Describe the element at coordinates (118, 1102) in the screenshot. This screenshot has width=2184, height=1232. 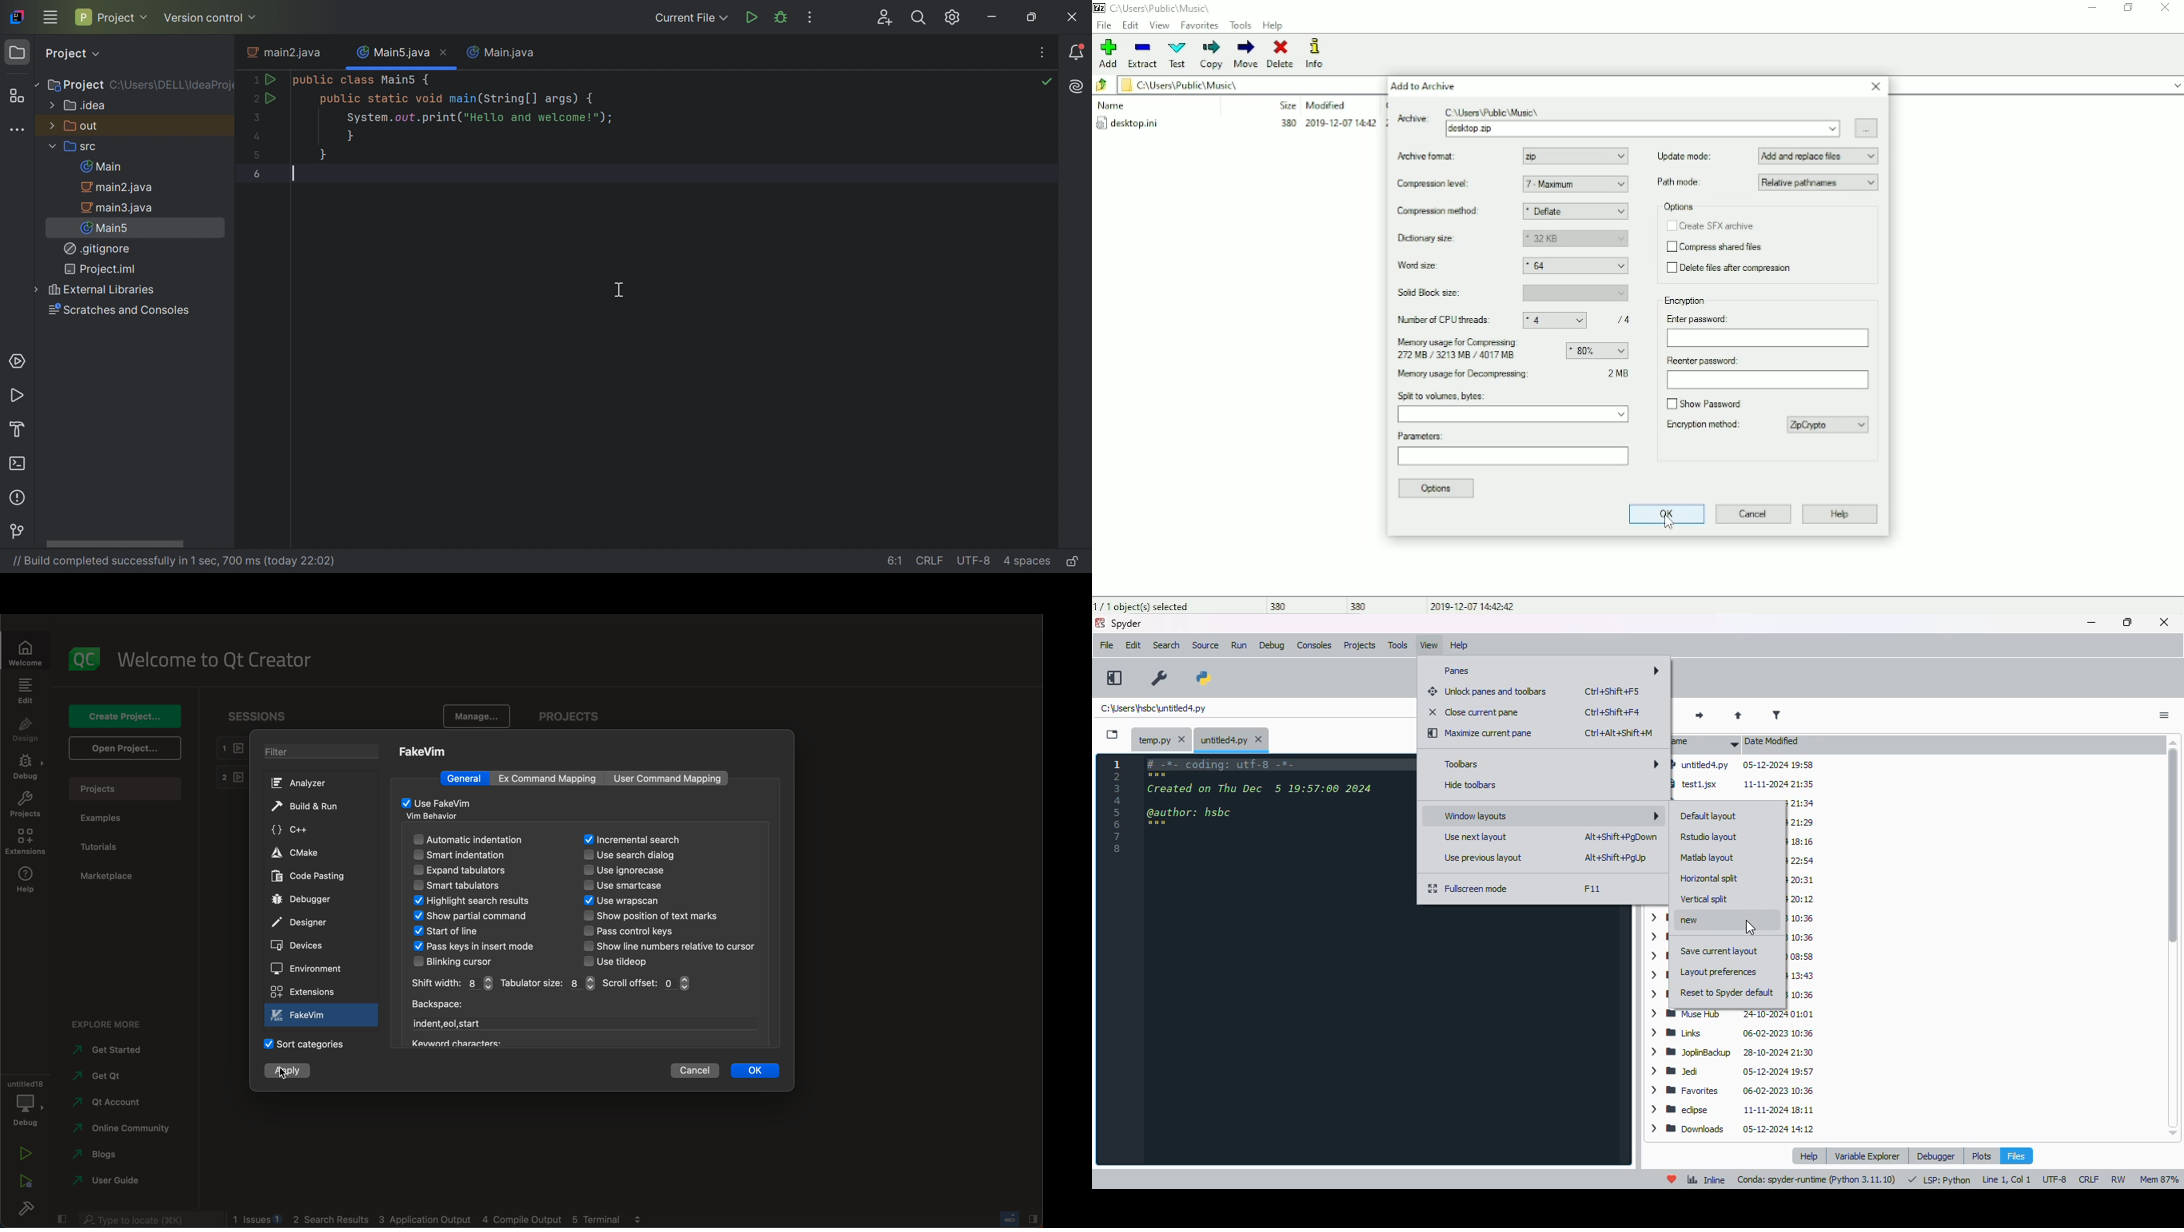
I see `account` at that location.